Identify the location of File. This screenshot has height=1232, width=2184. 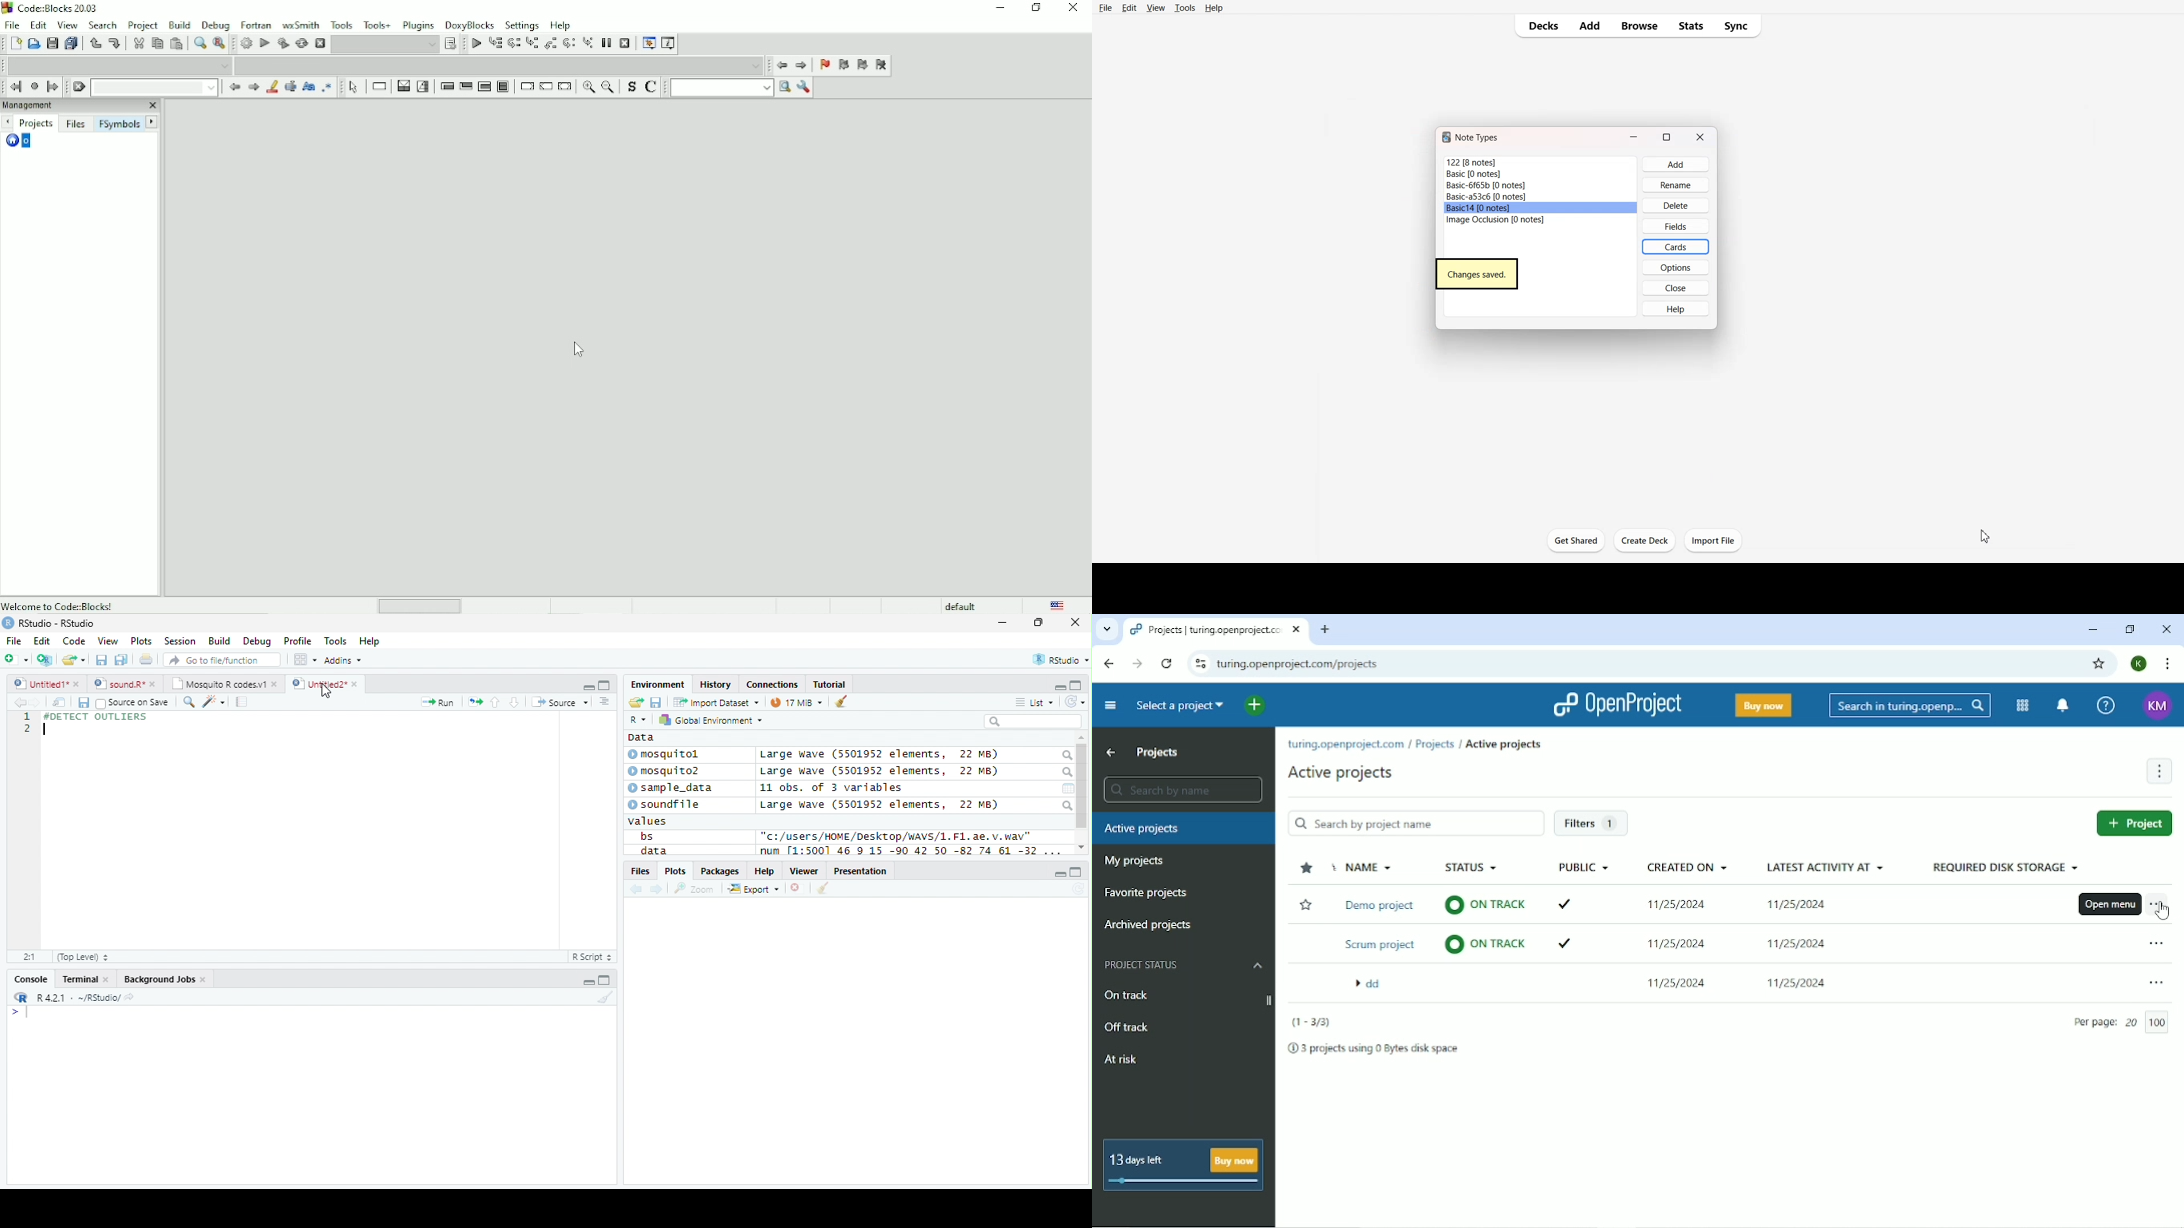
(1541, 174).